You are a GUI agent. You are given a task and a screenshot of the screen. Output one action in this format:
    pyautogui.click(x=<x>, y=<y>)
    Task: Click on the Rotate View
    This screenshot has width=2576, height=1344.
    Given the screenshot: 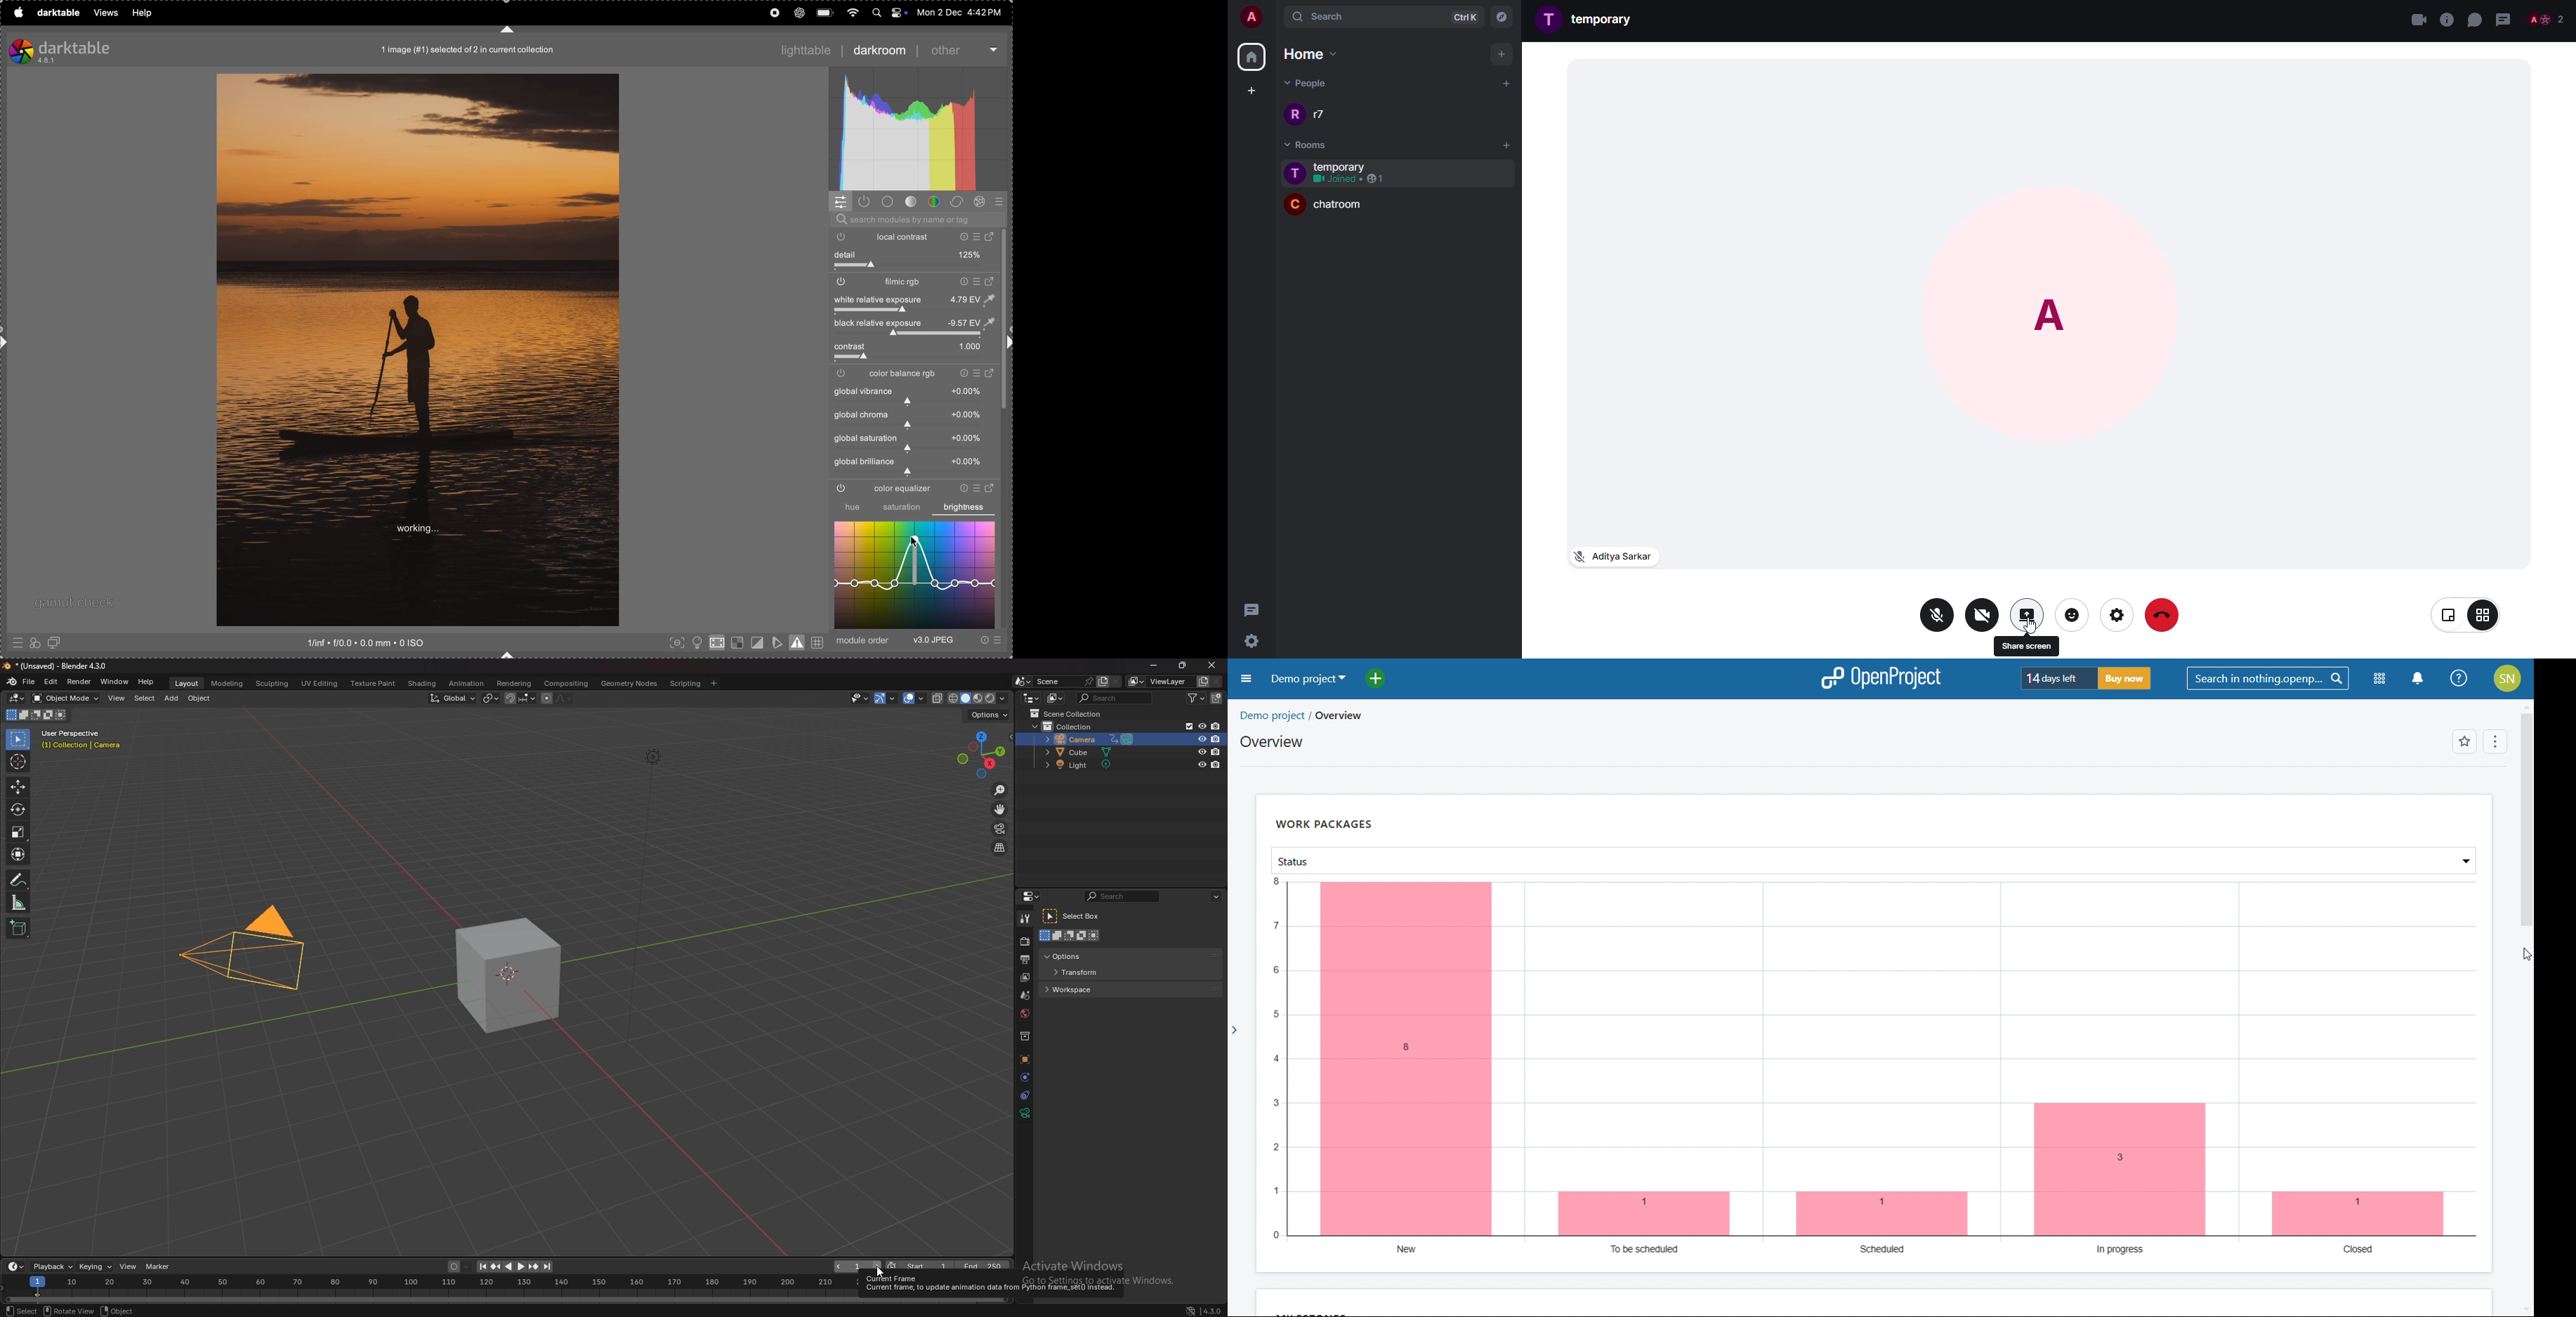 What is the action you would take?
    pyautogui.click(x=67, y=1311)
    